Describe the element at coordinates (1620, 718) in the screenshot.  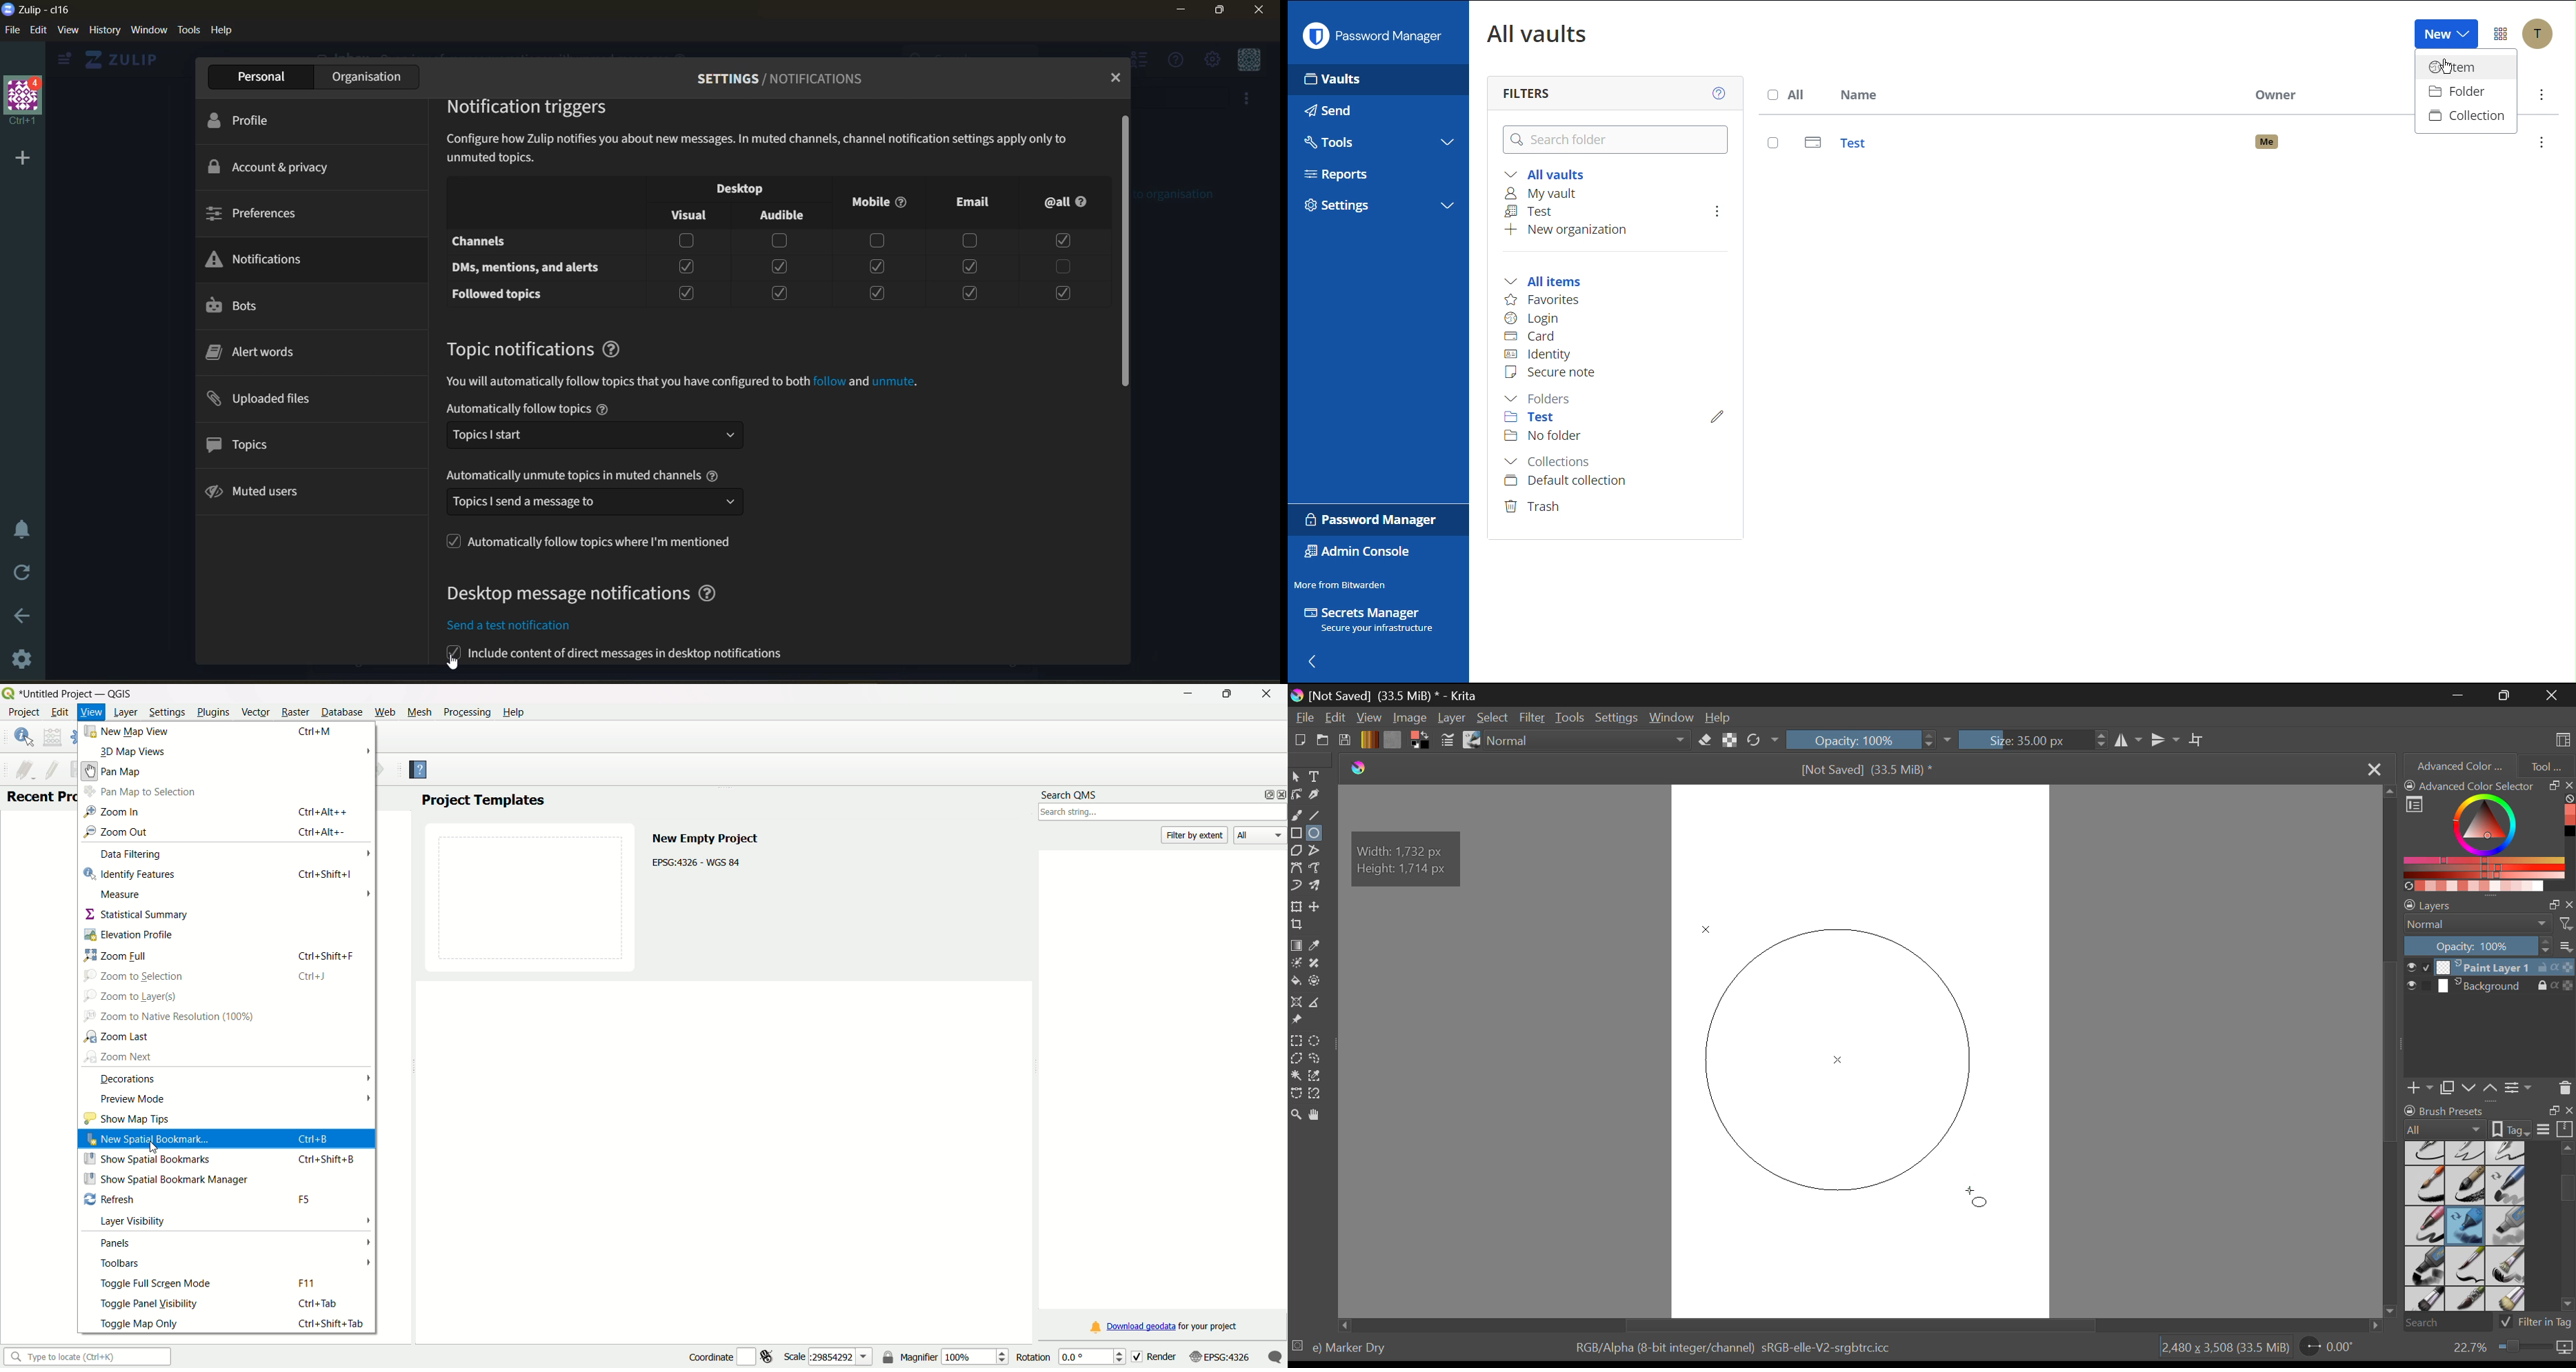
I see `Settings` at that location.